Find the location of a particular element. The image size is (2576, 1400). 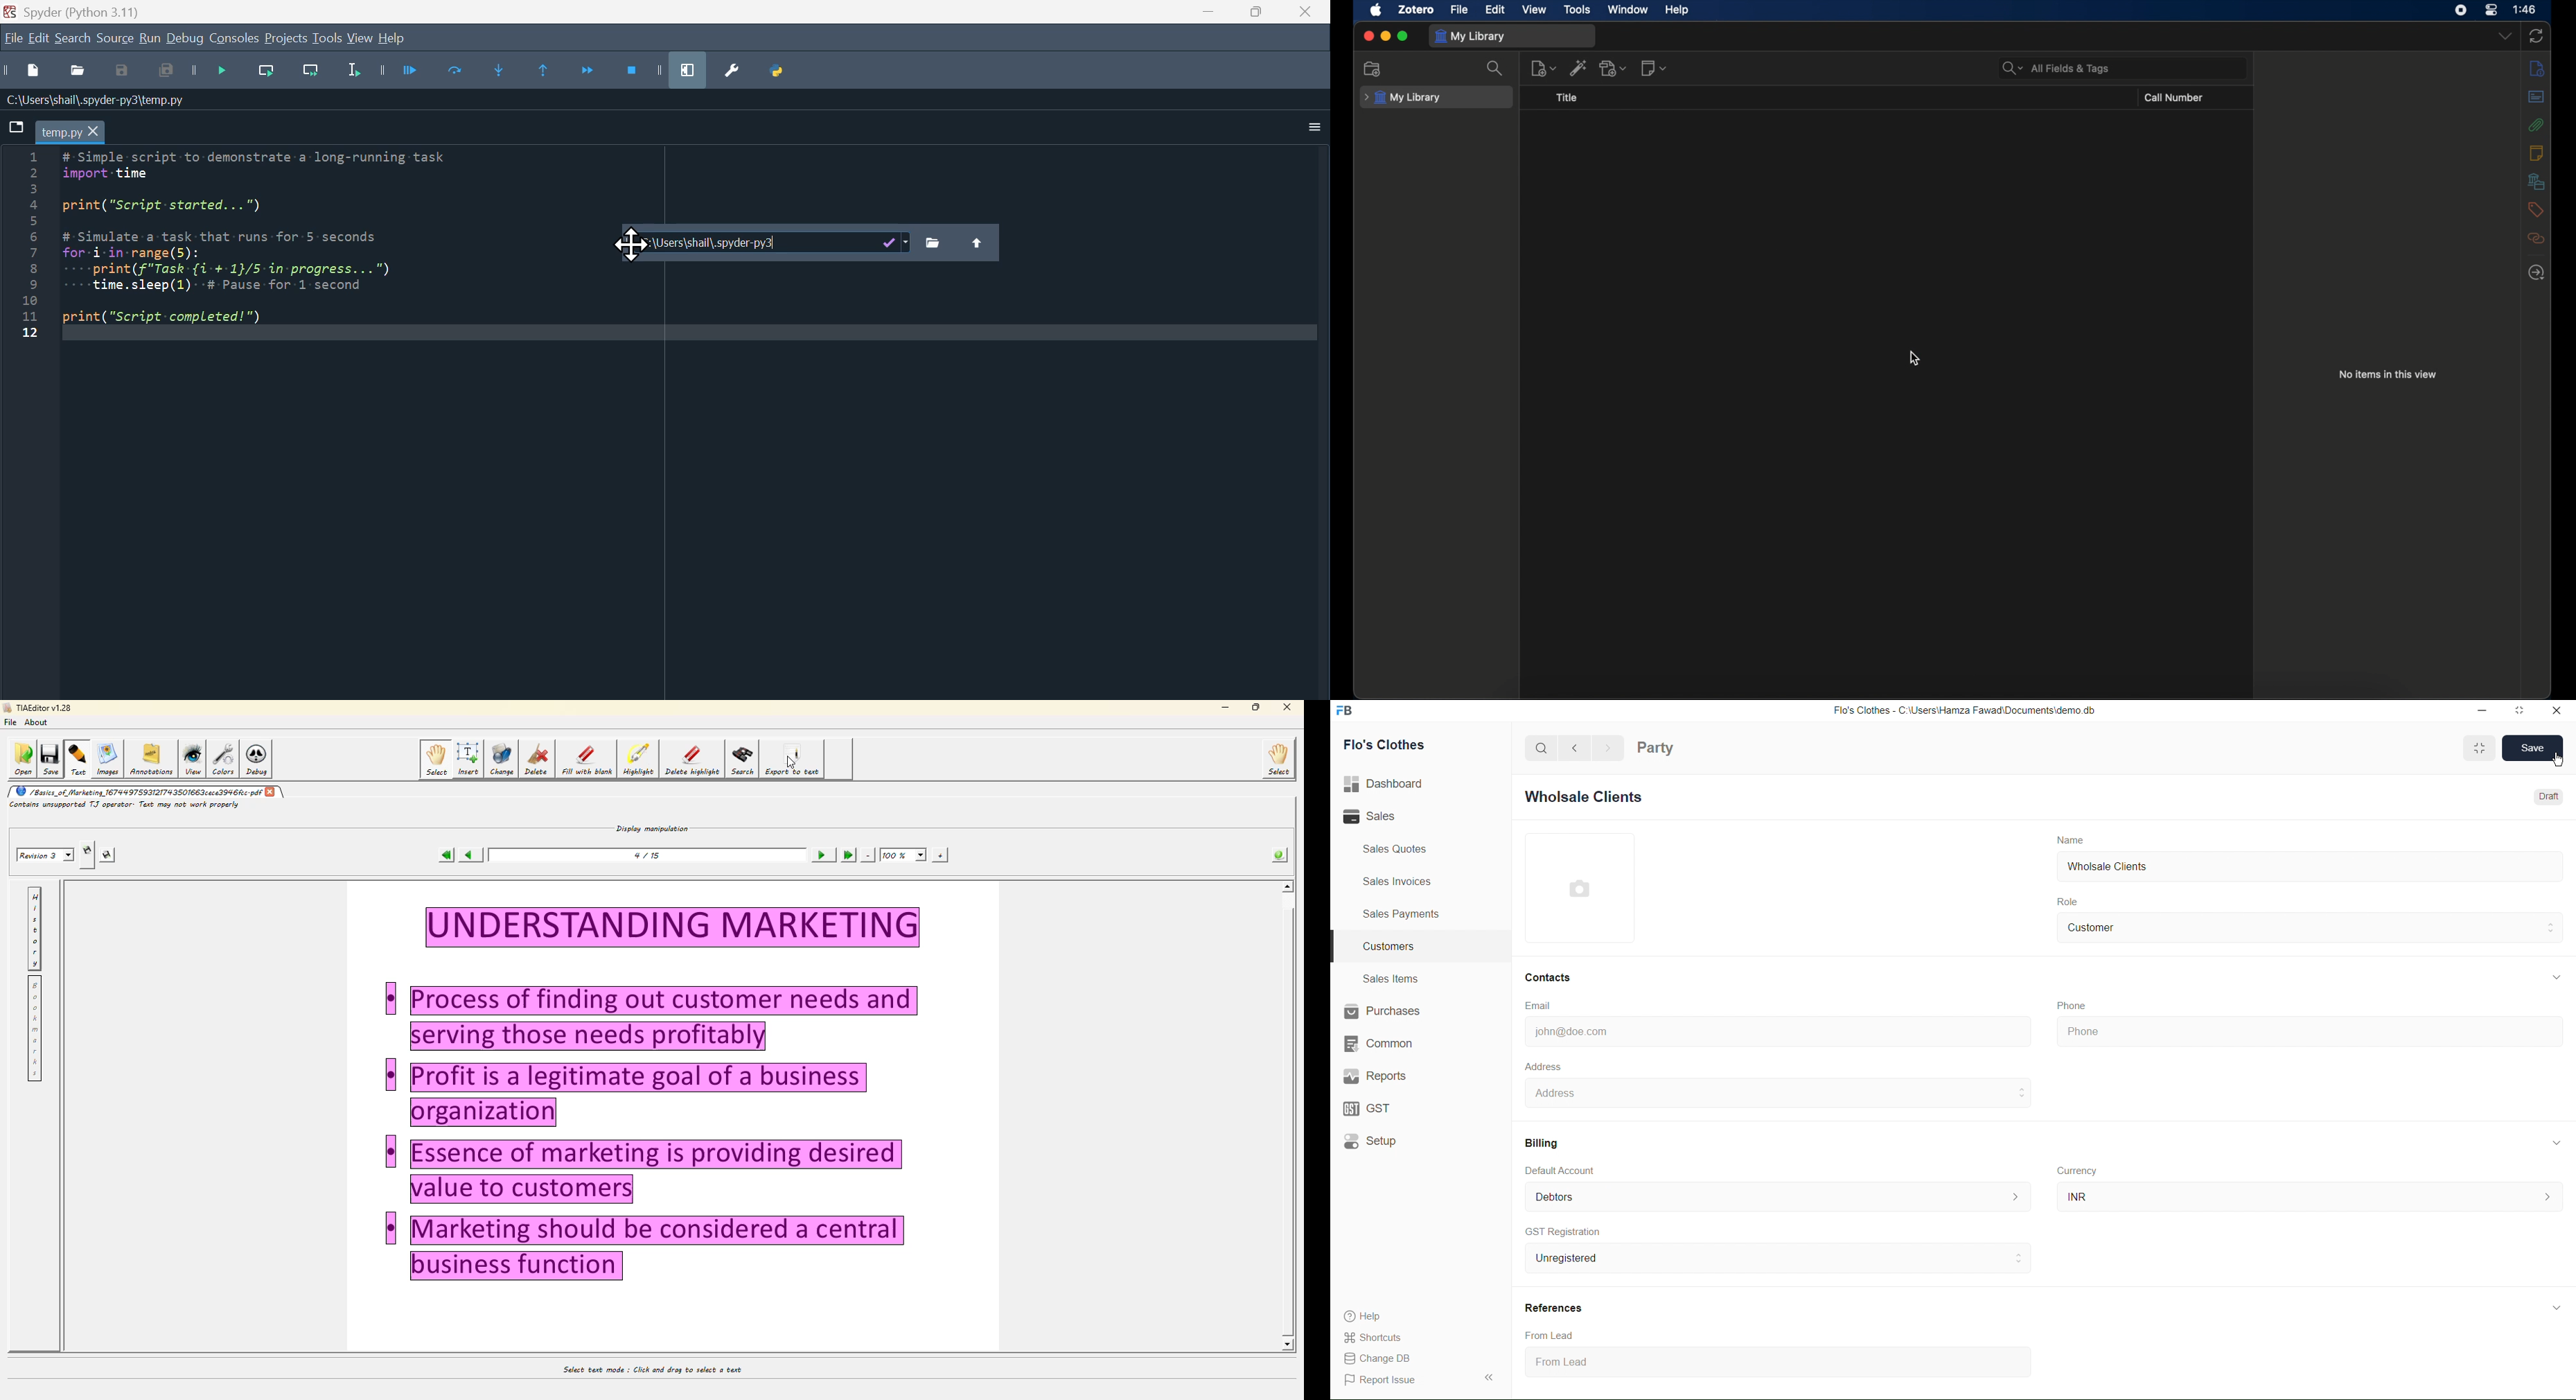

Common is located at coordinates (1378, 1044).